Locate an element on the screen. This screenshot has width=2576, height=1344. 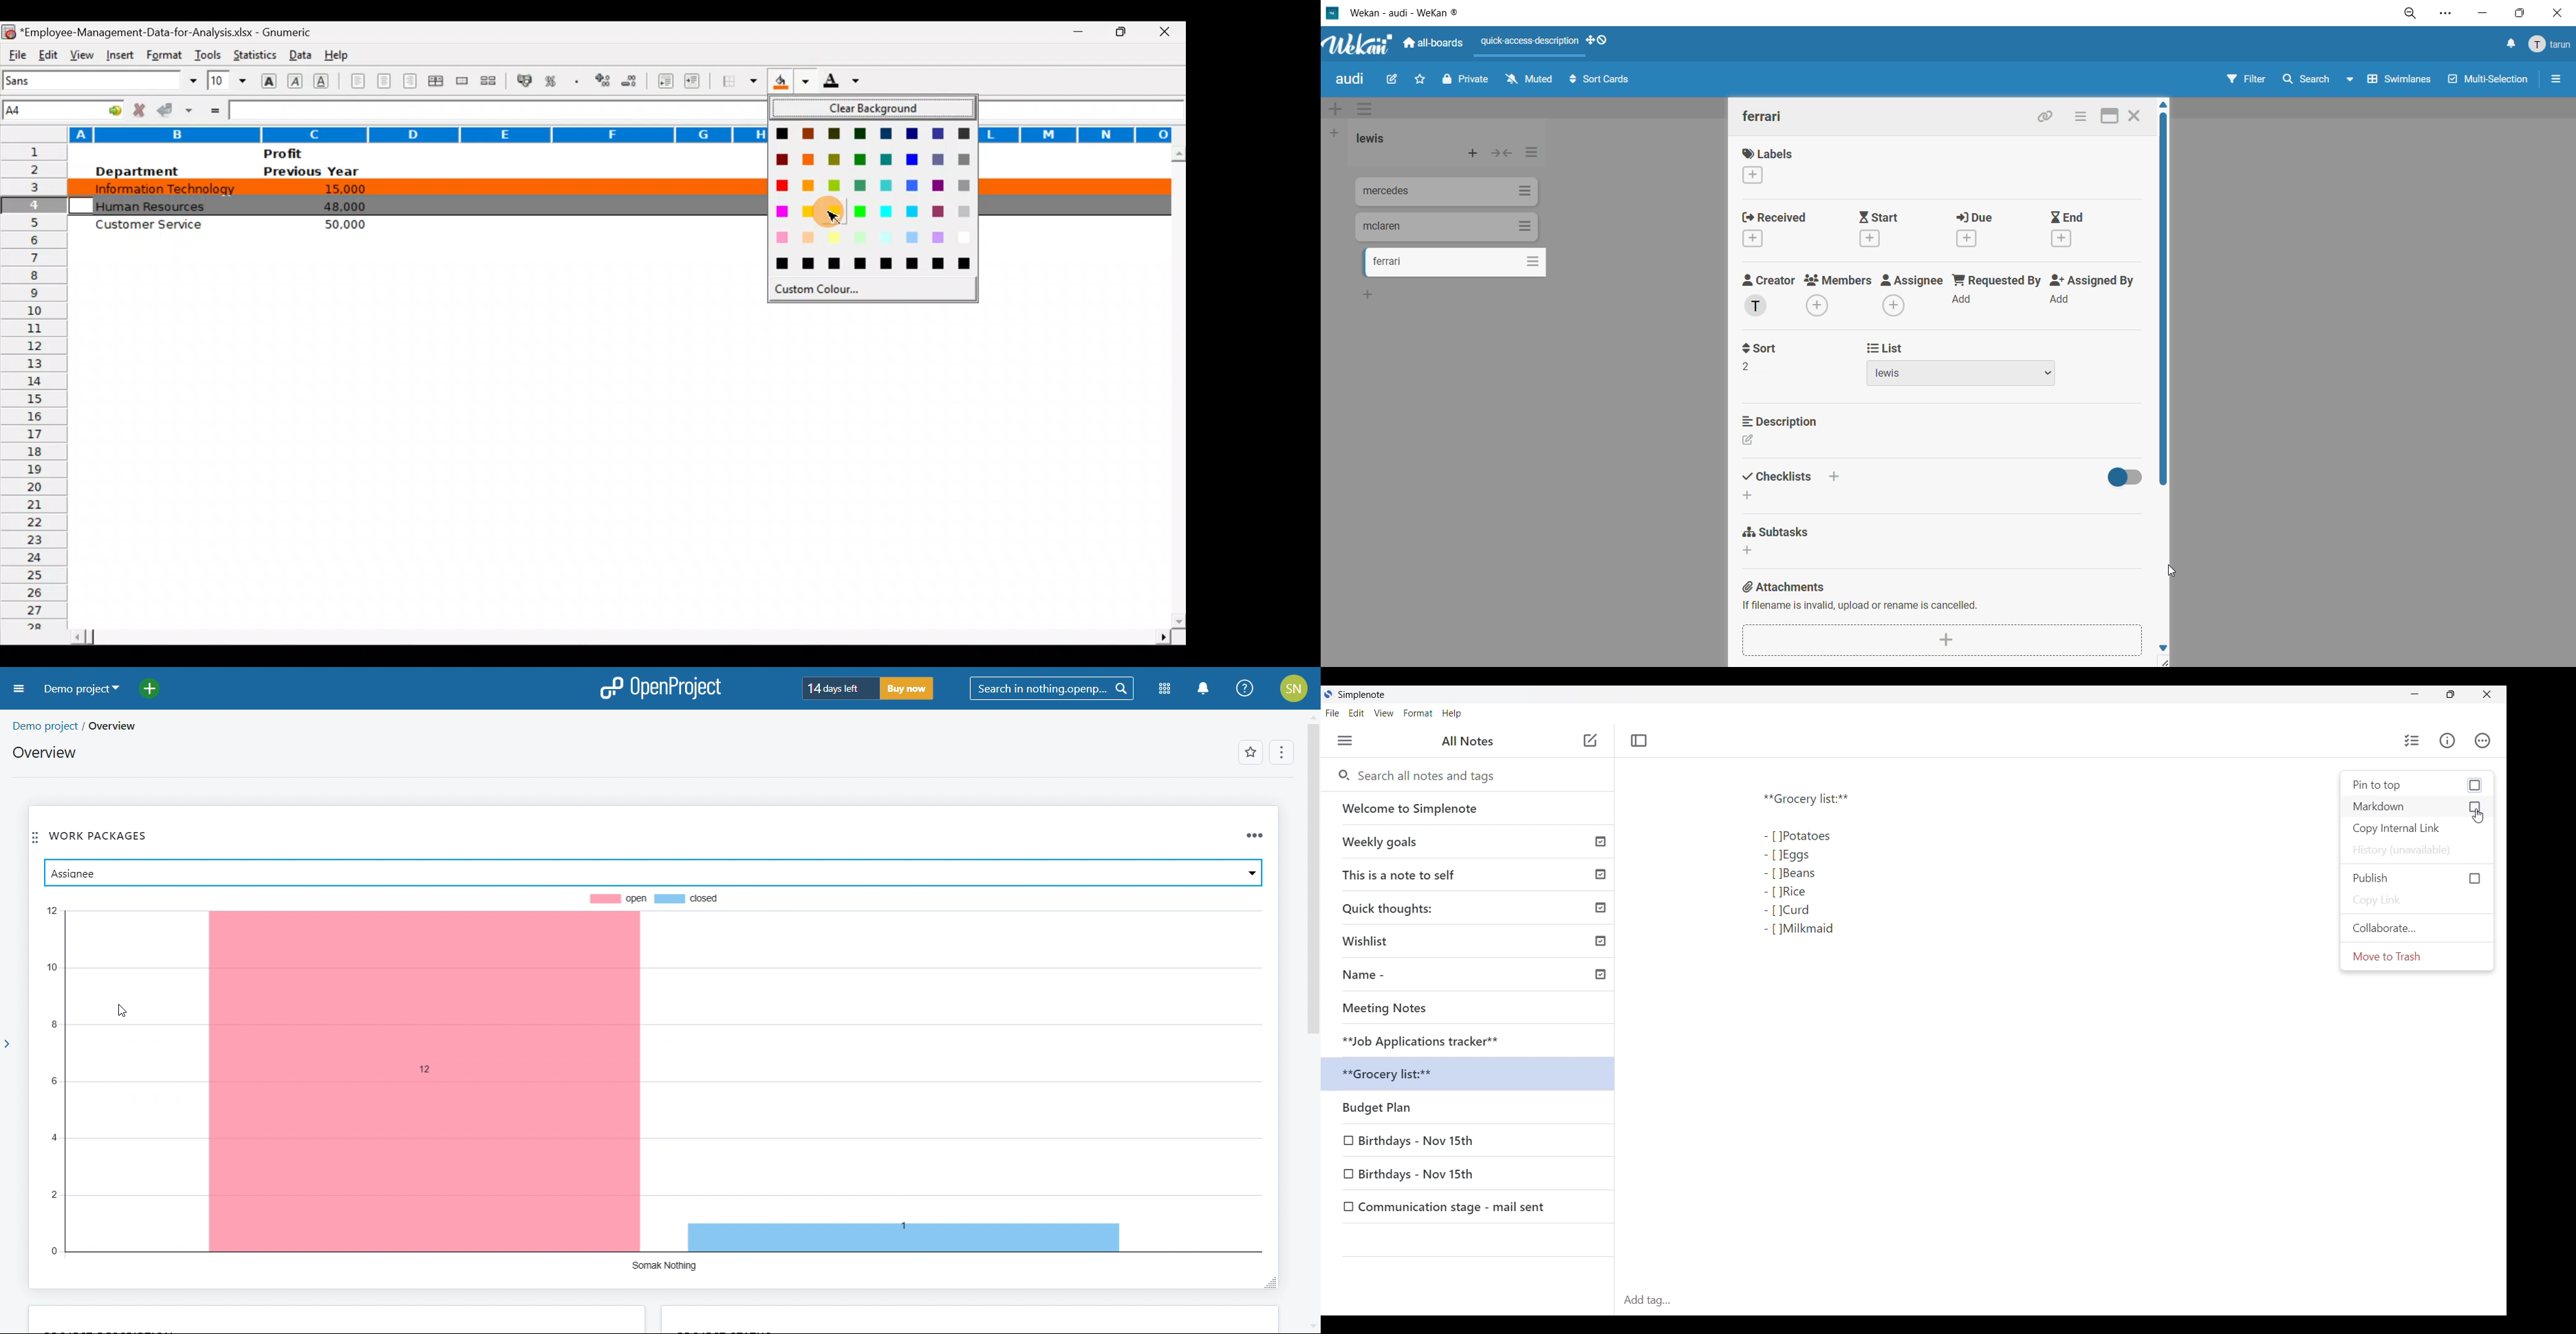
Format selection as percentage is located at coordinates (555, 81).